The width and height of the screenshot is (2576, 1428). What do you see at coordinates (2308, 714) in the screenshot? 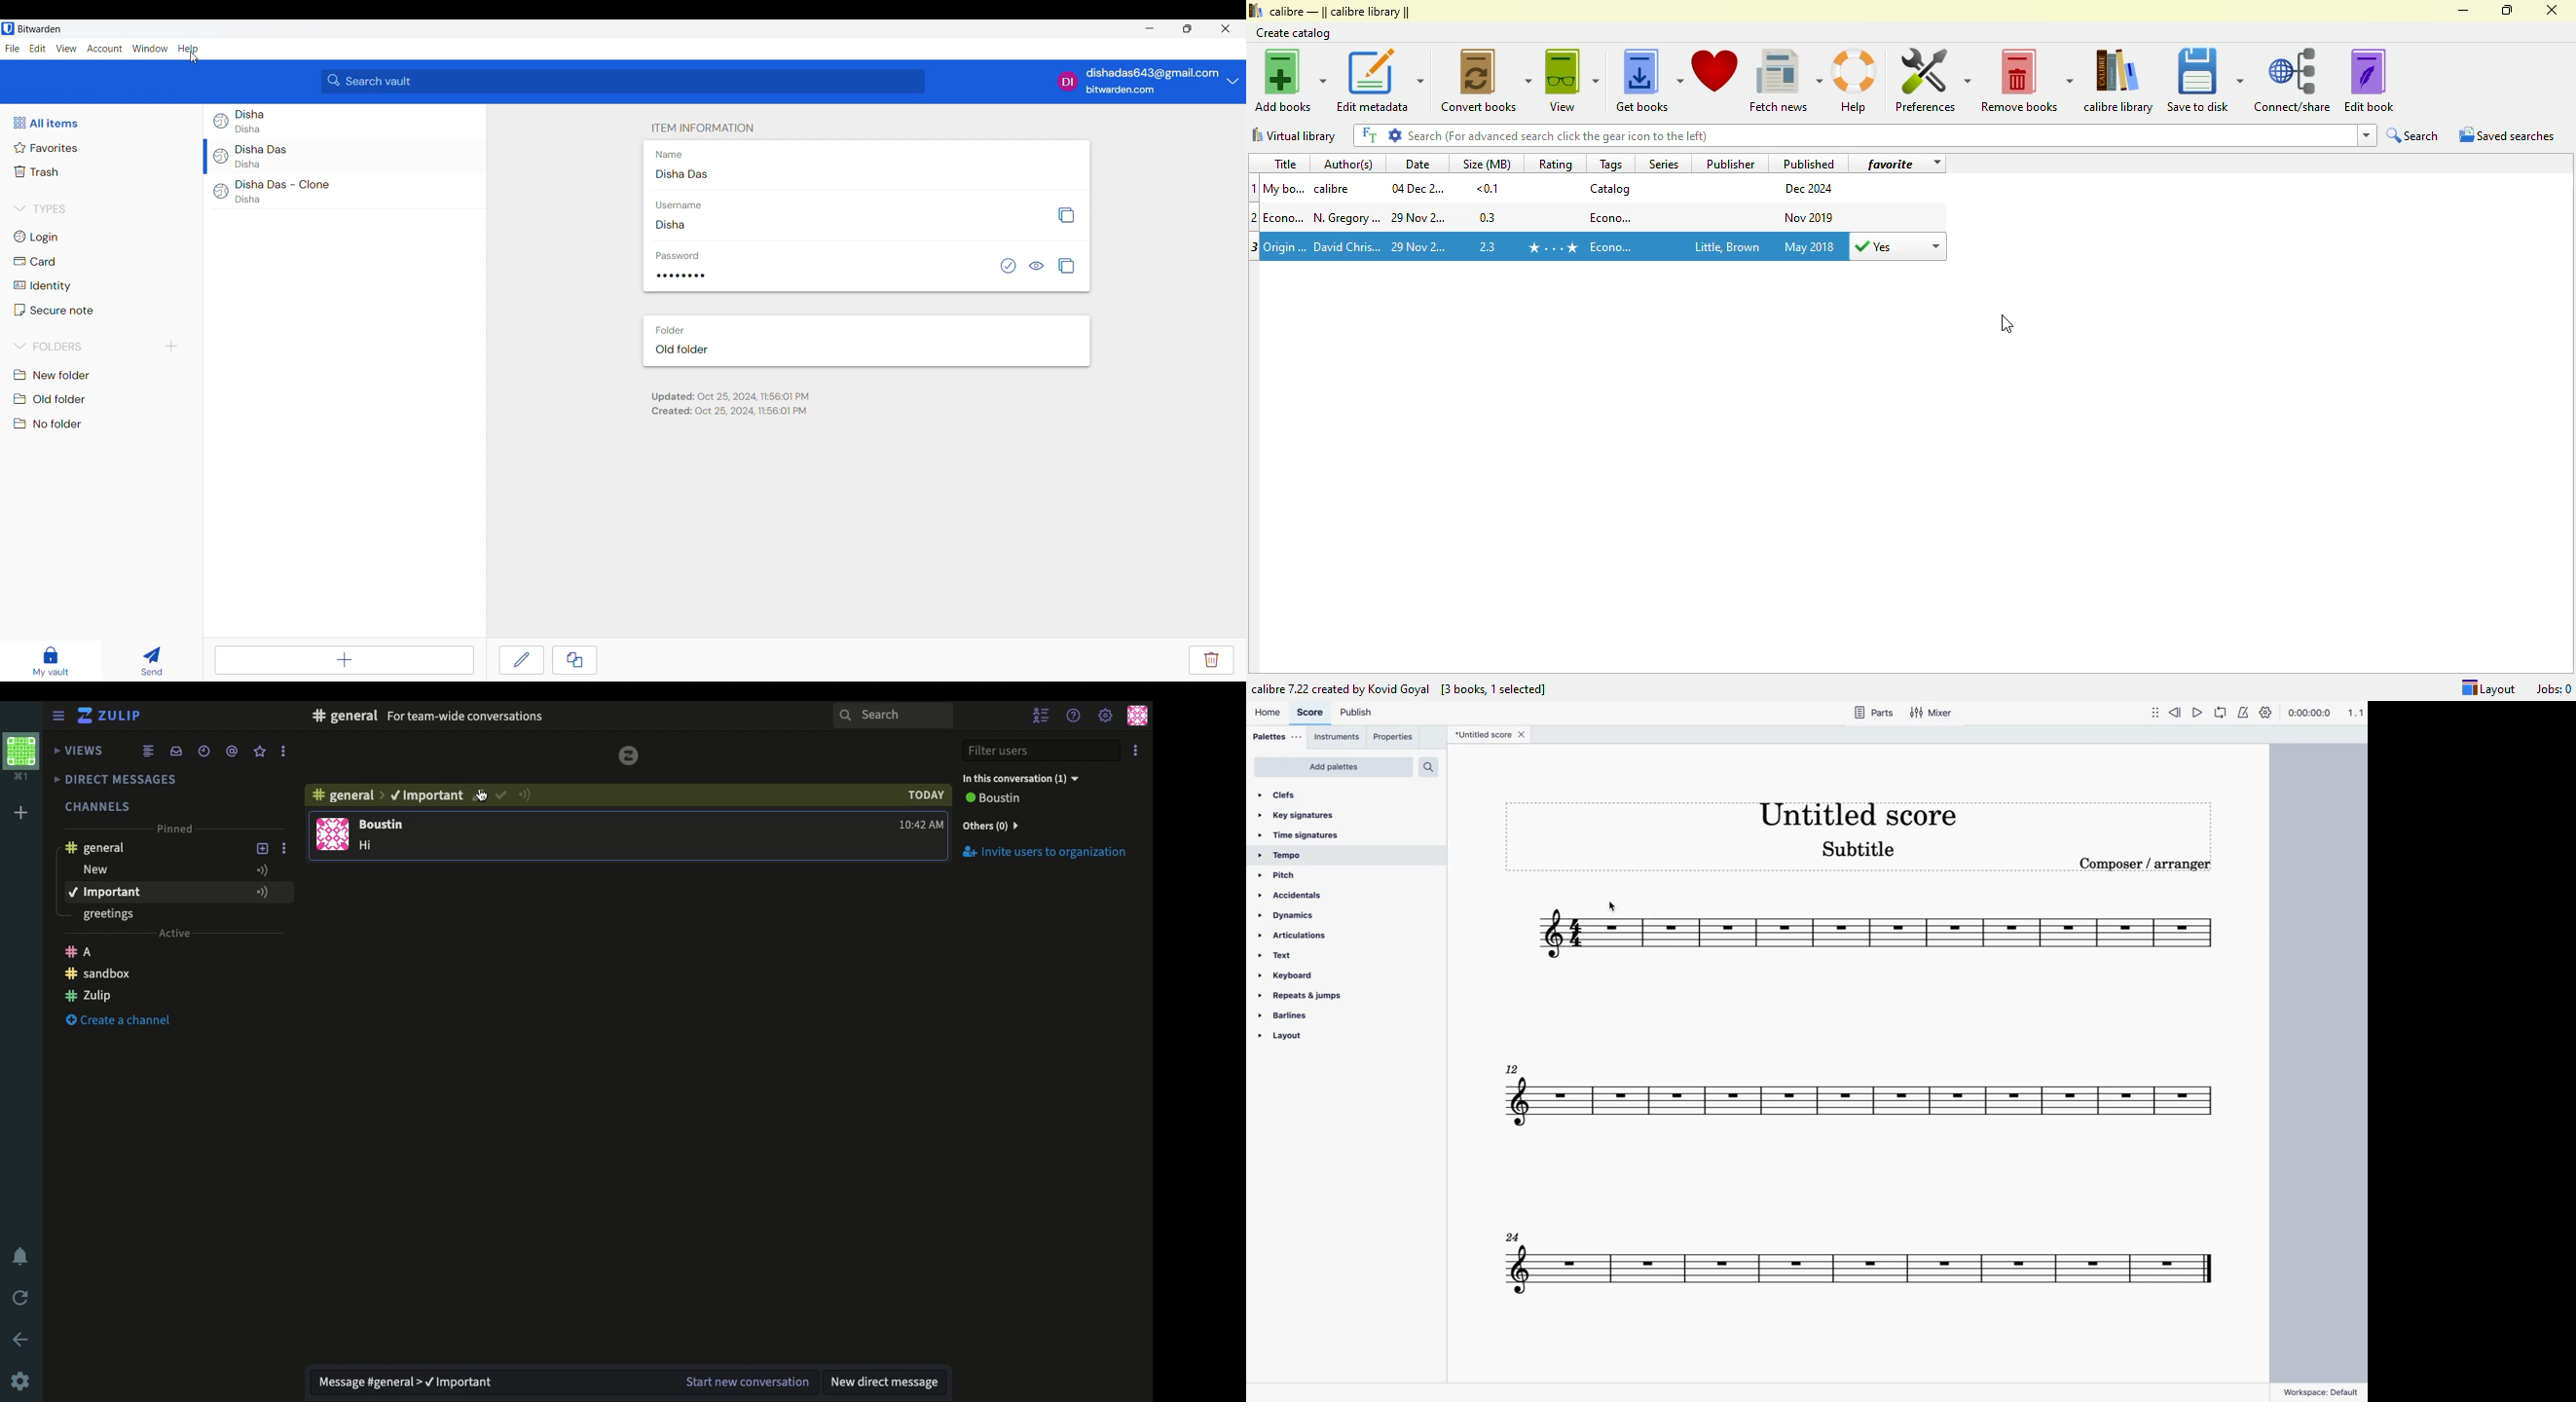
I see `time frame` at bounding box center [2308, 714].